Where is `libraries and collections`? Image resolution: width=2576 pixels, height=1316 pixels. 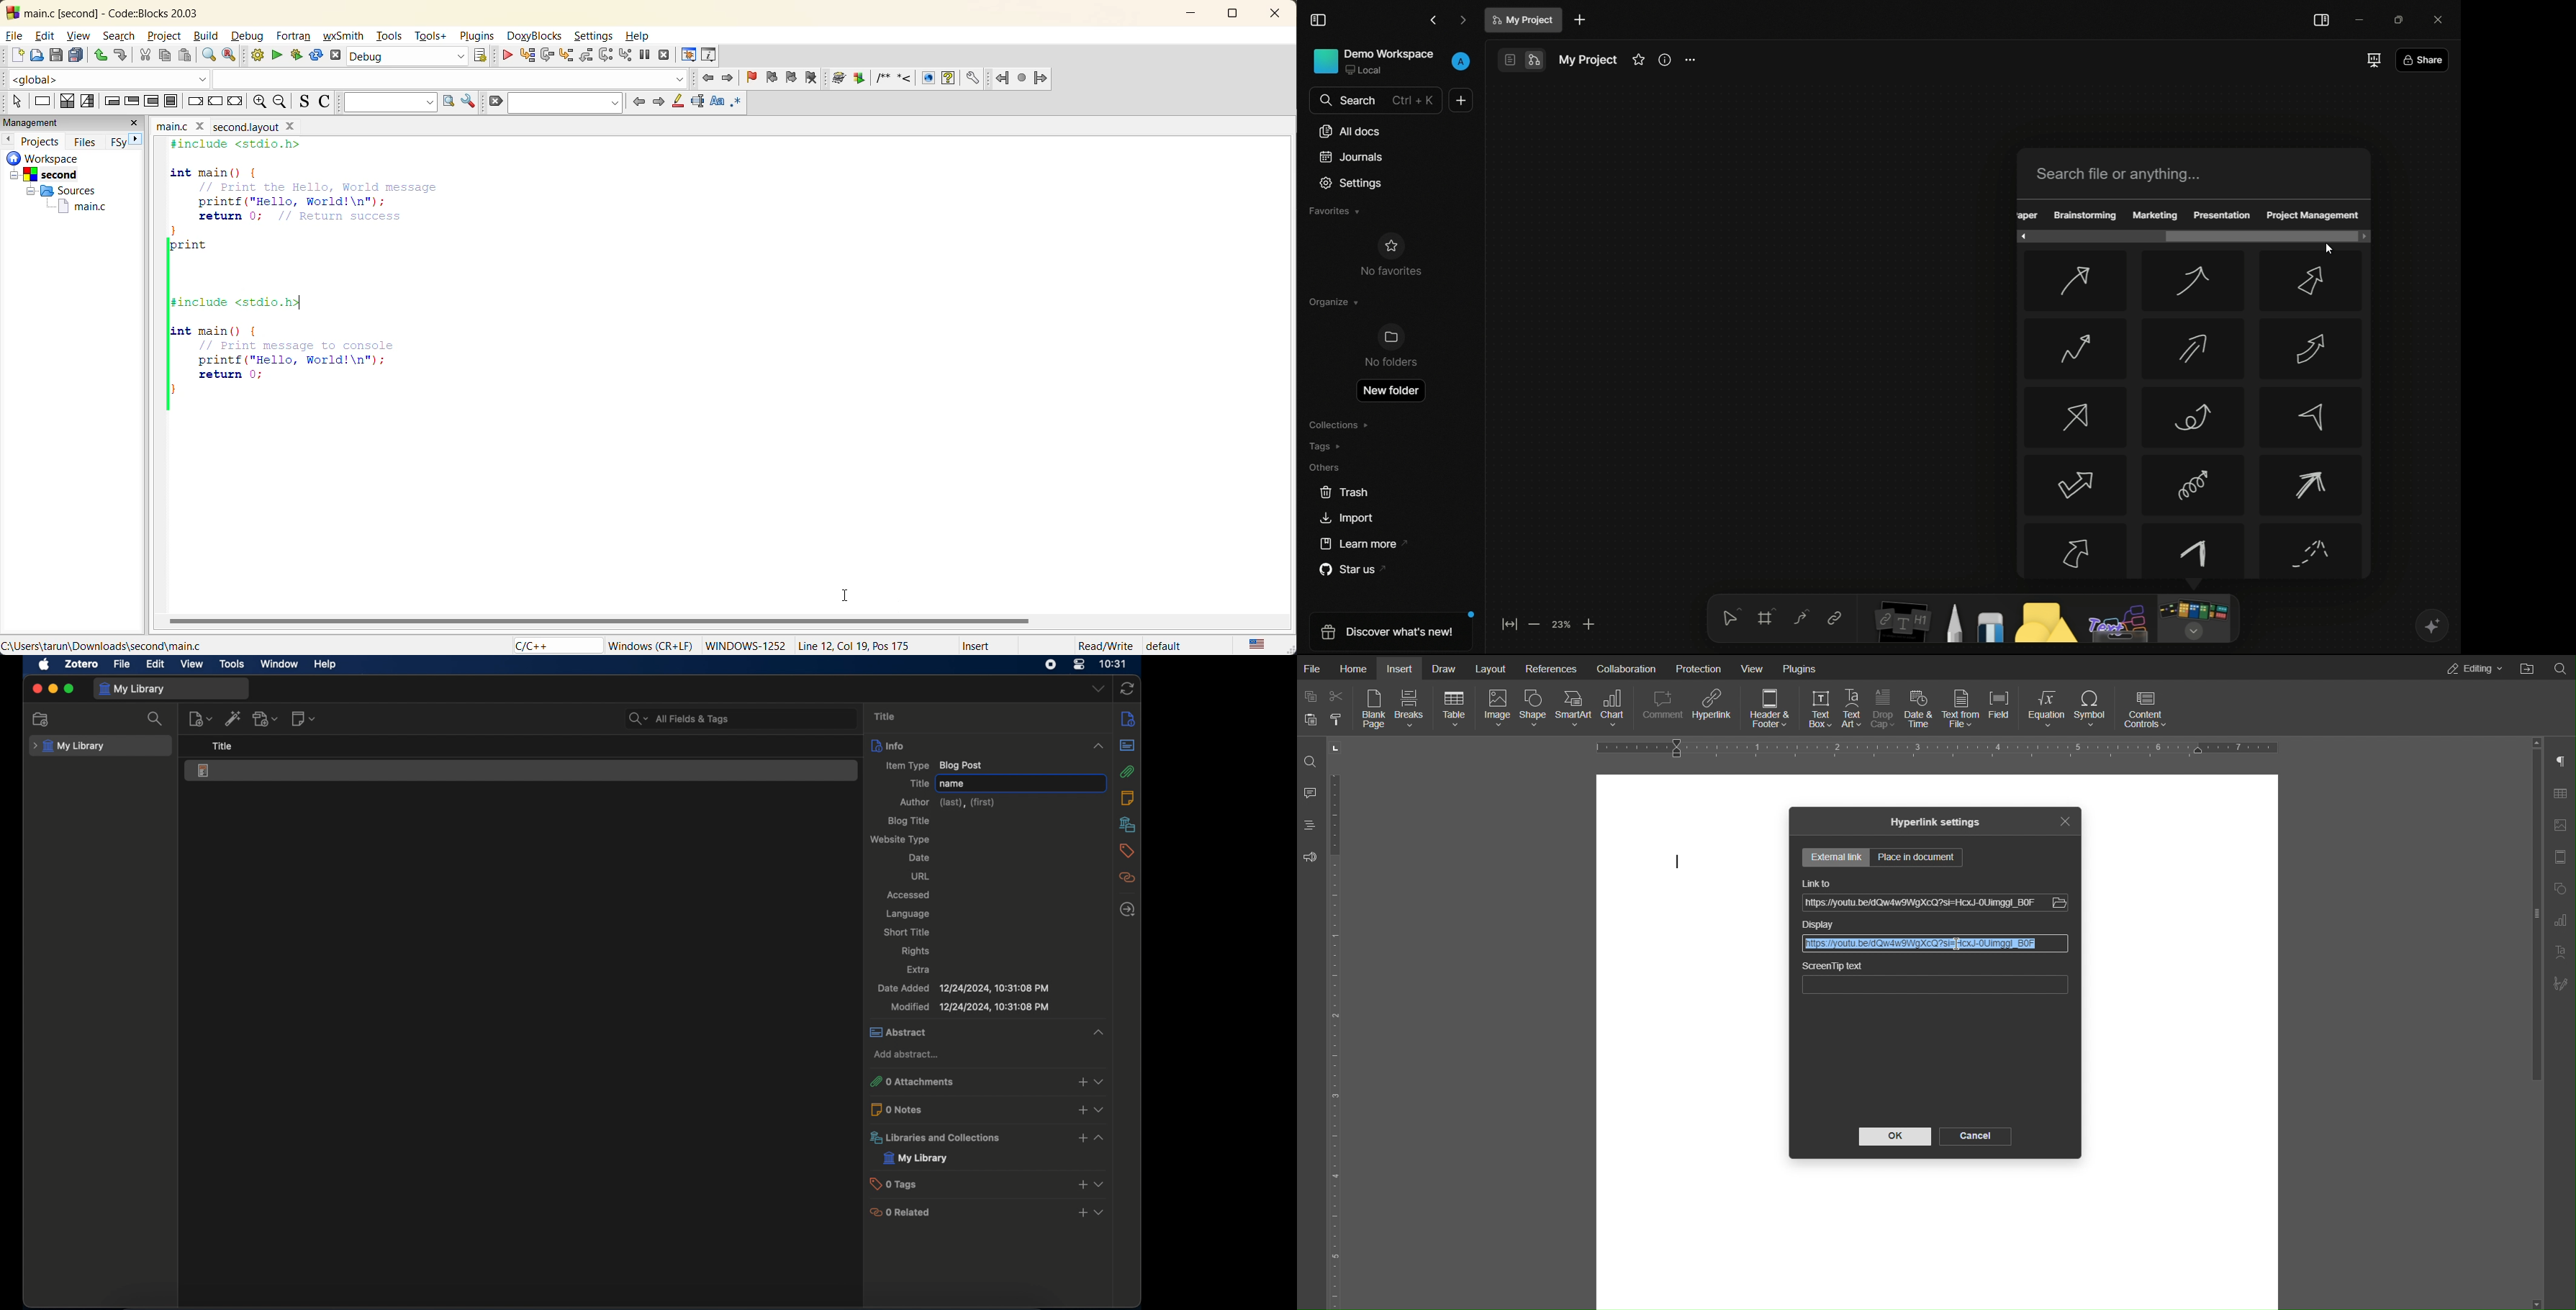 libraries and collections is located at coordinates (990, 1138).